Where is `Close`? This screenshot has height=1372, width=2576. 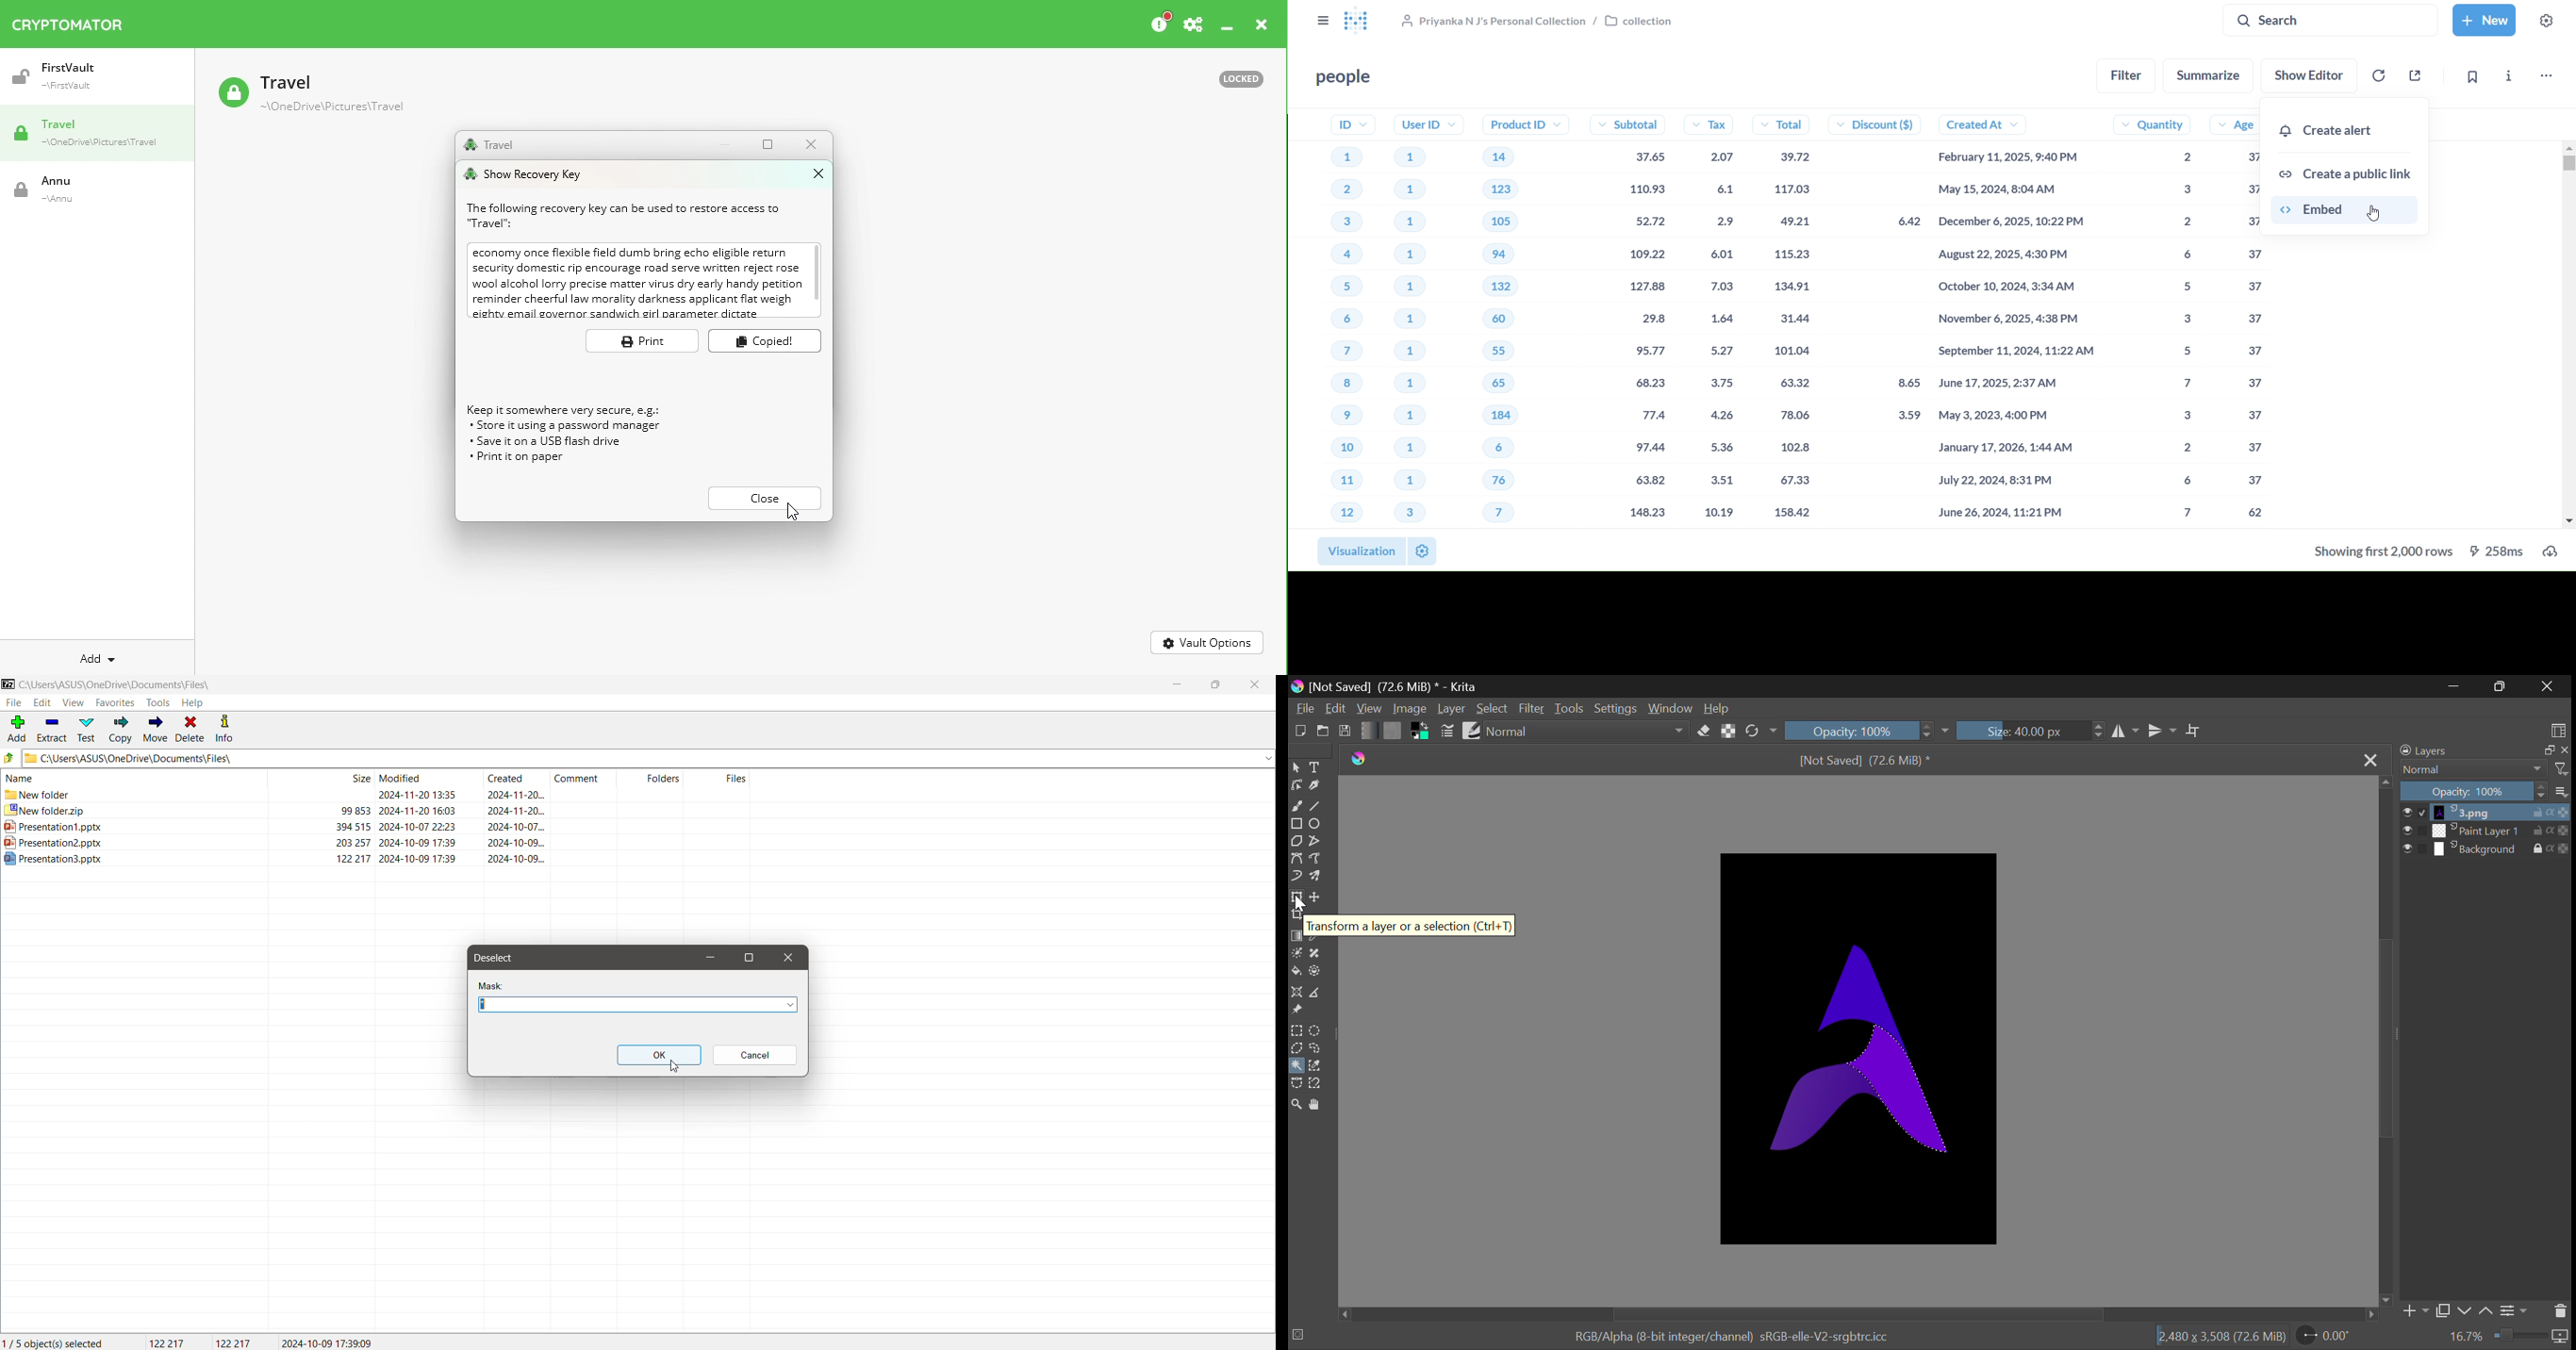 Close is located at coordinates (2548, 686).